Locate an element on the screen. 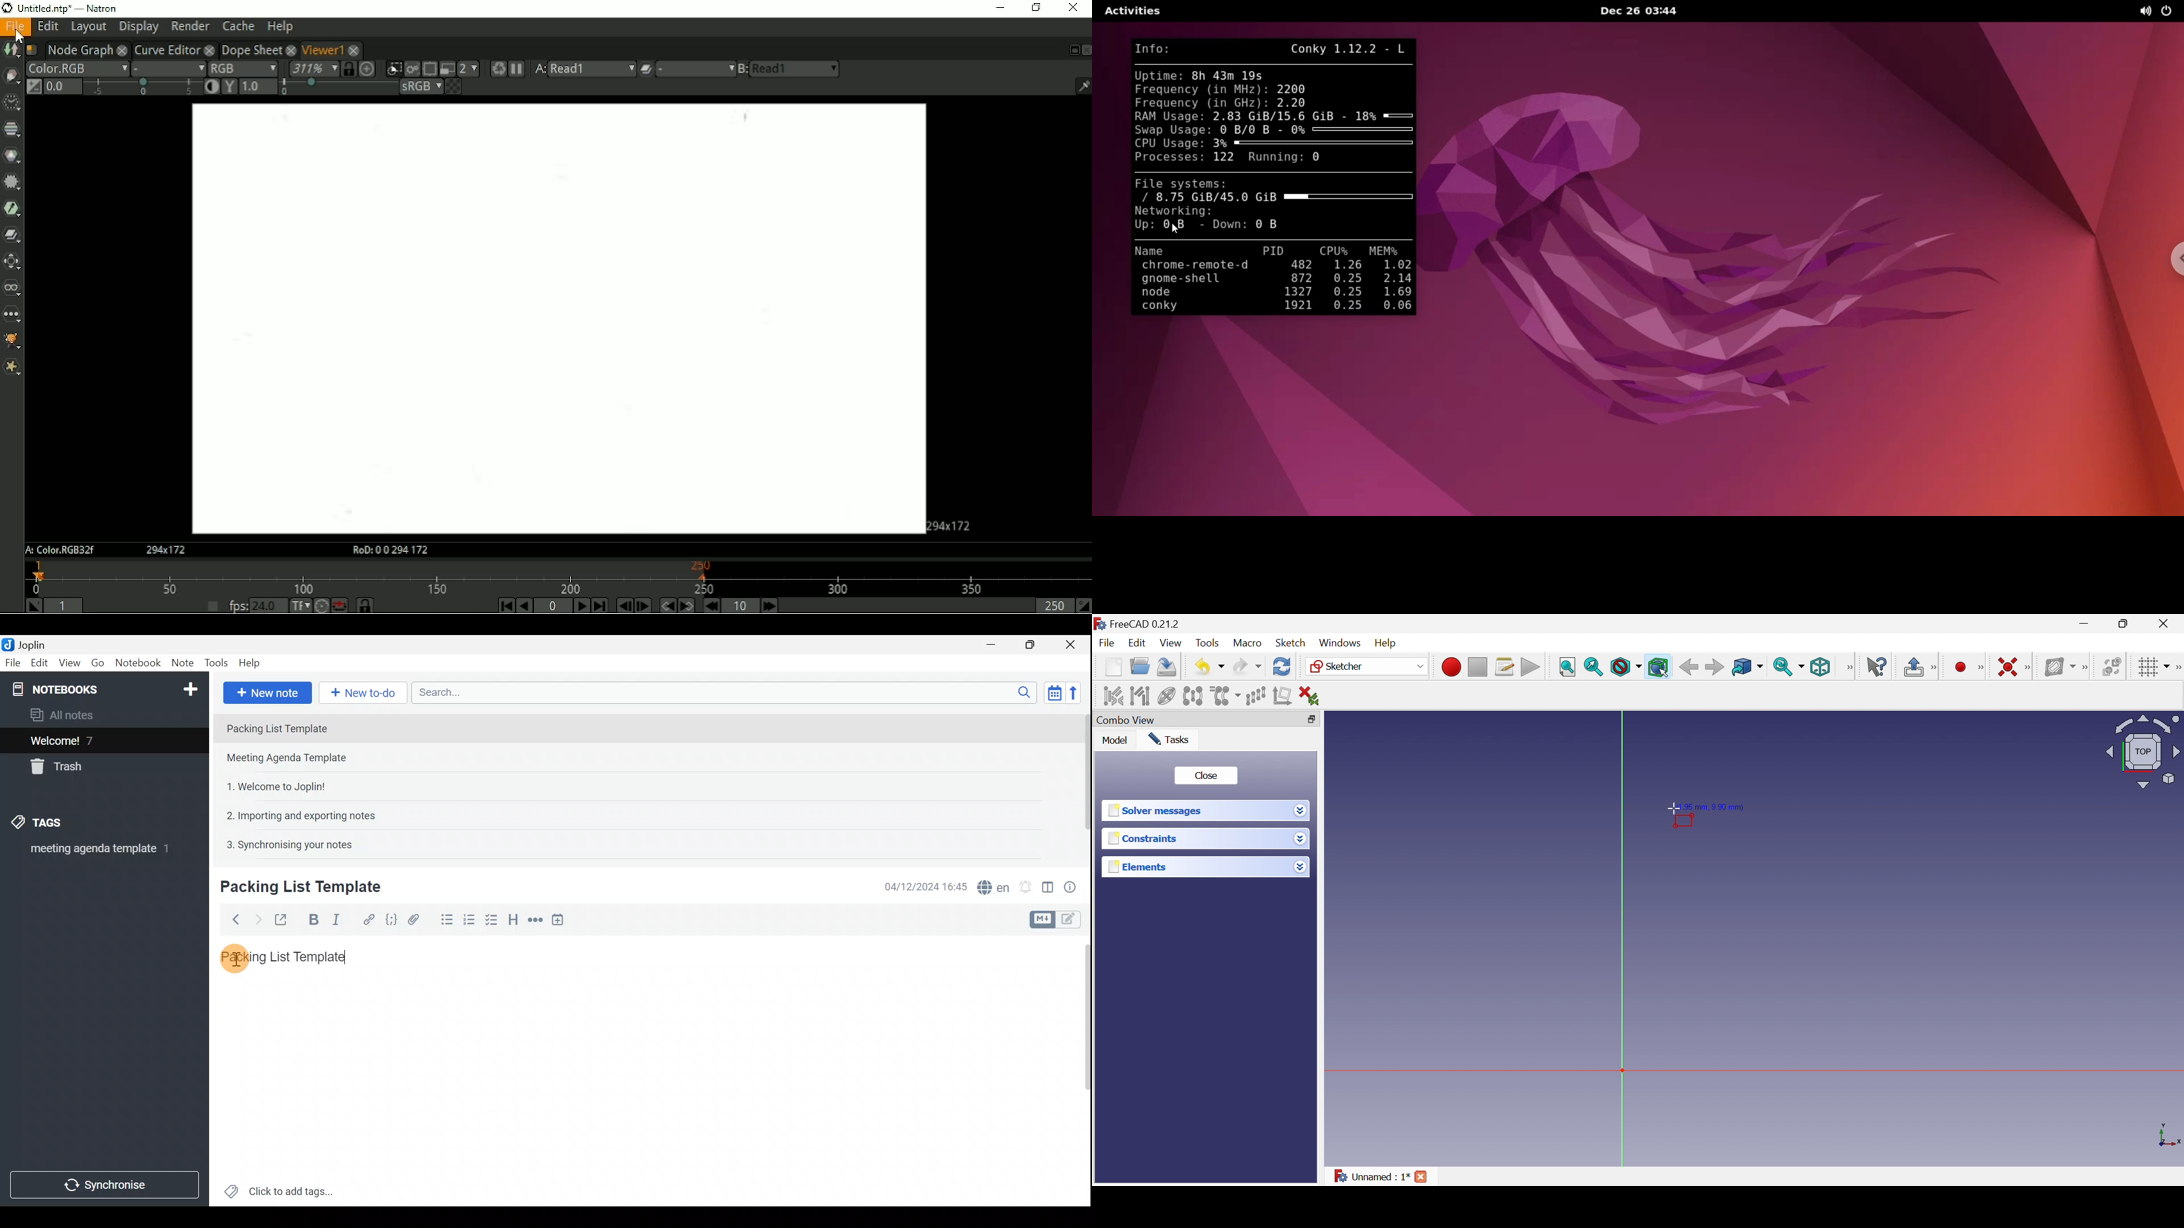 The width and height of the screenshot is (2184, 1232). Spell checker is located at coordinates (991, 885).